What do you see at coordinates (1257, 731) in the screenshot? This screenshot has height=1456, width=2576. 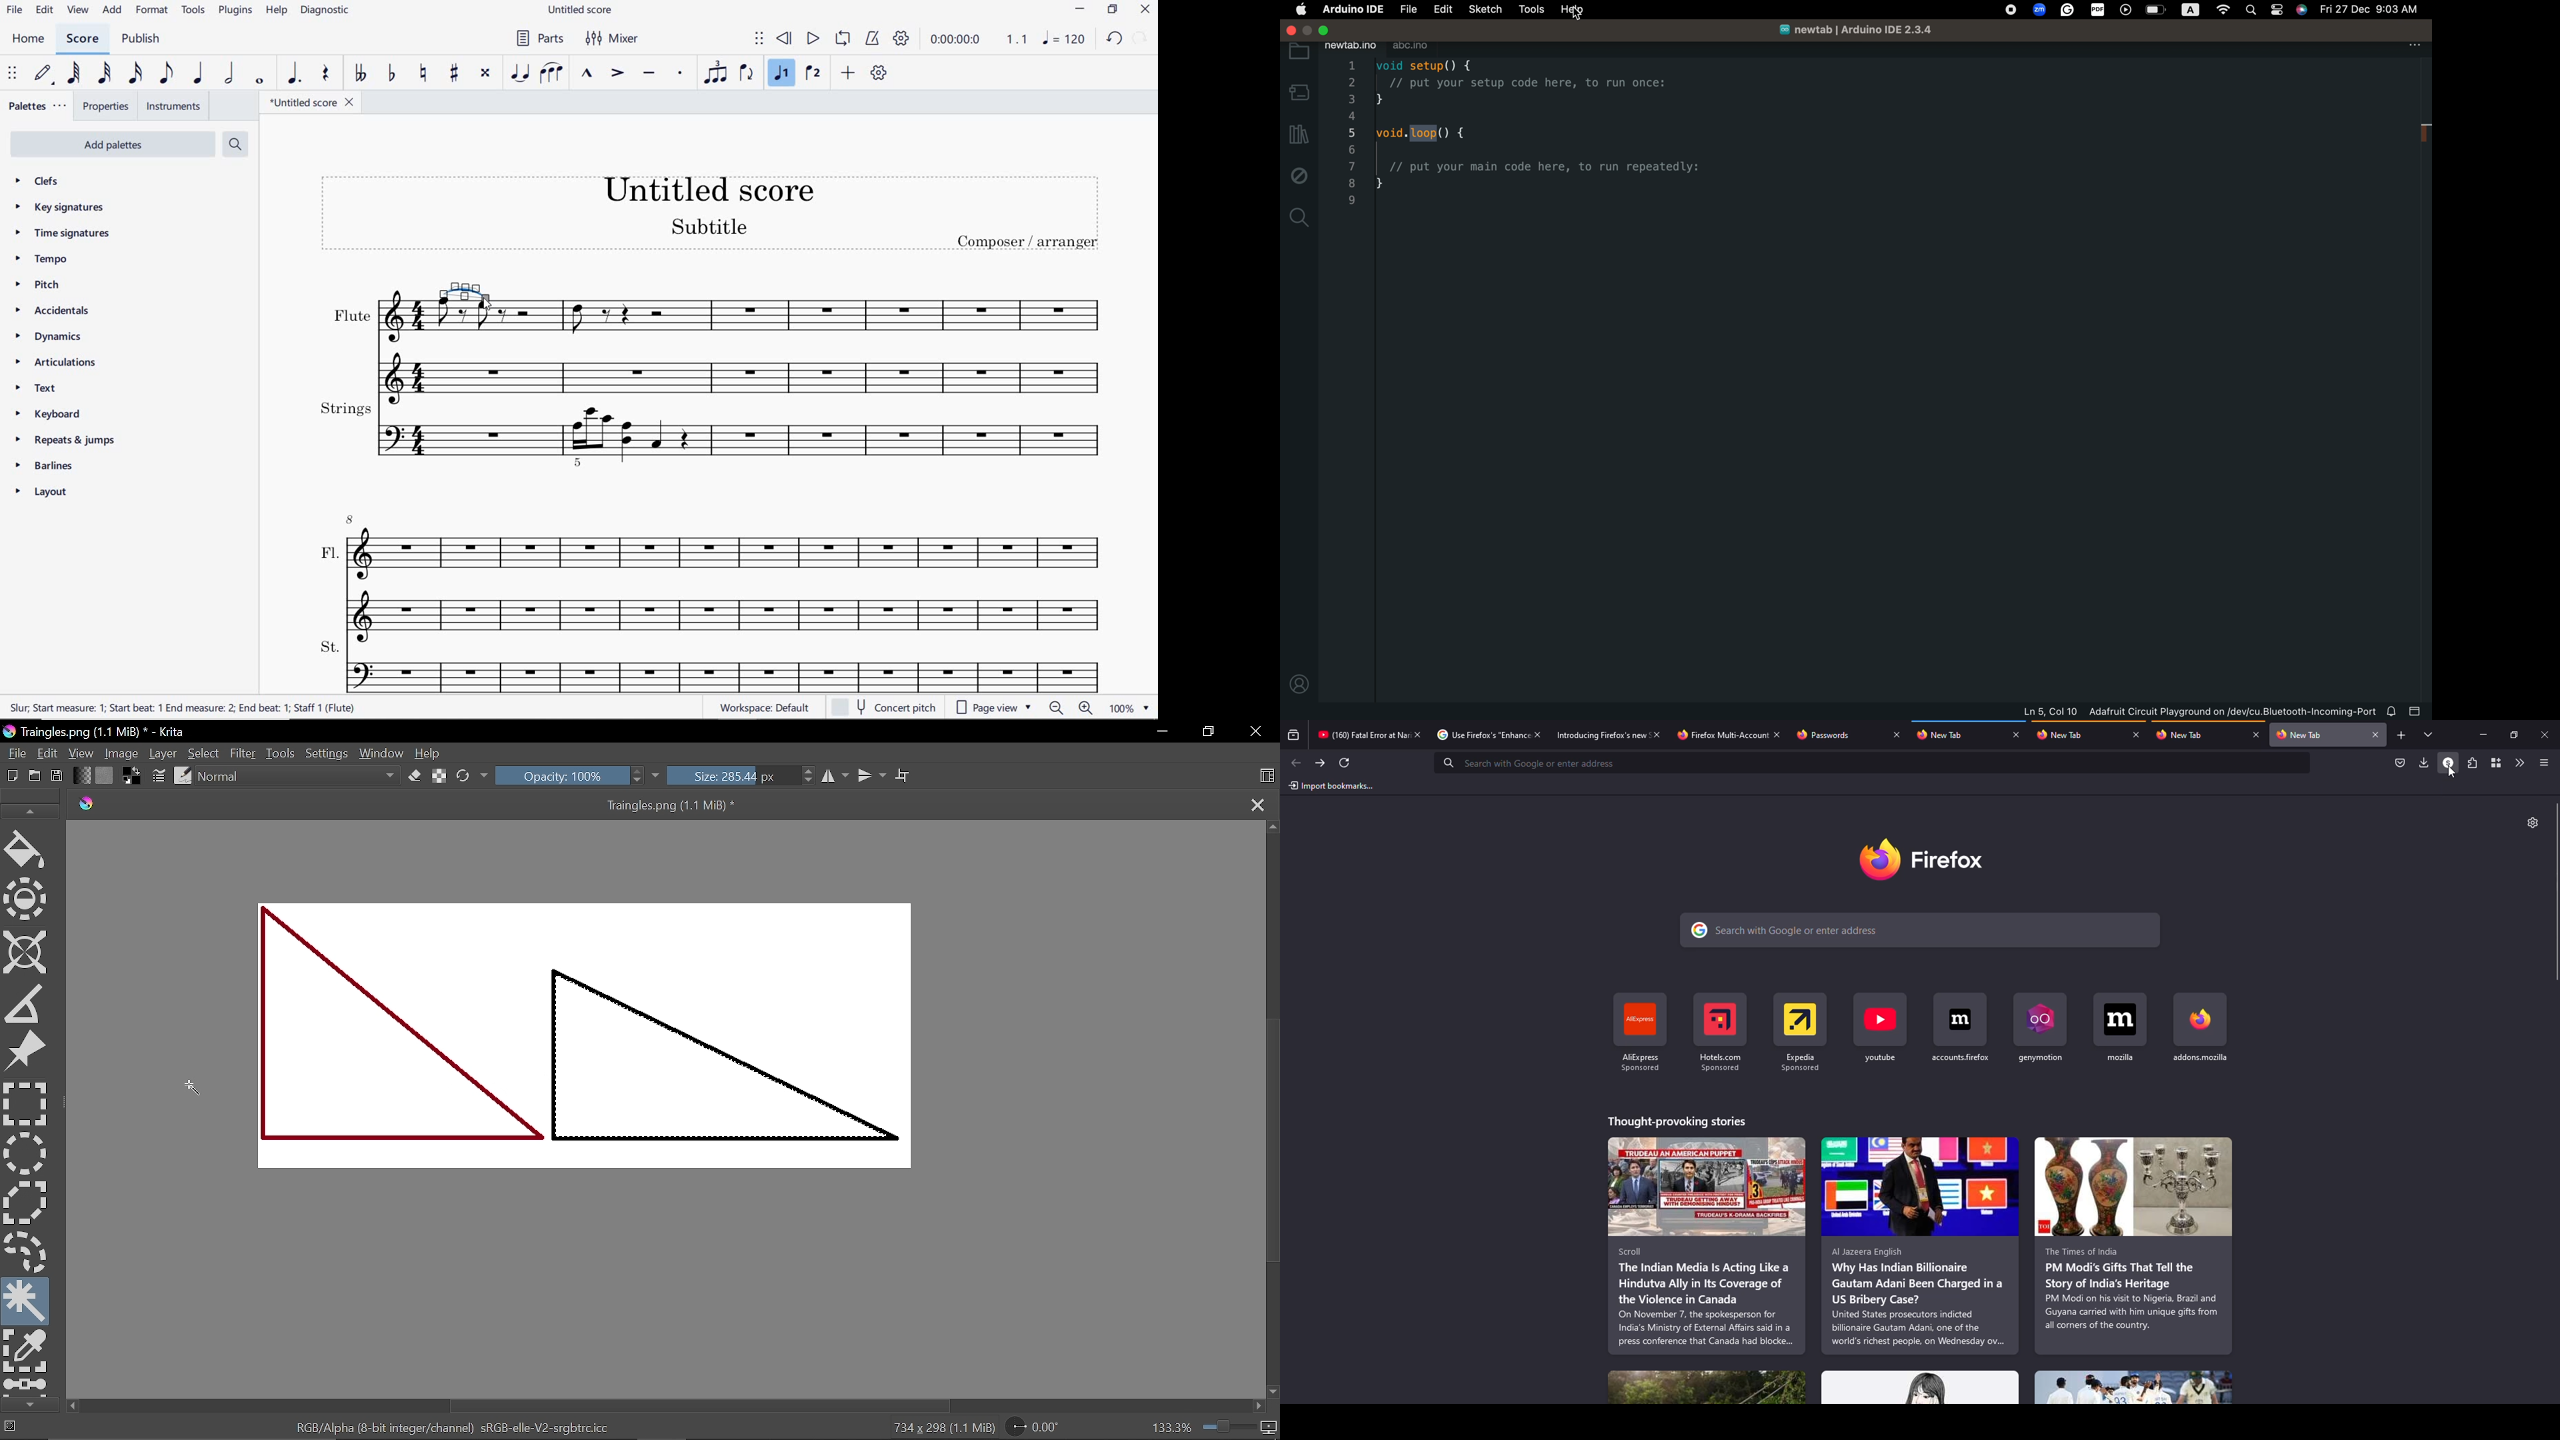 I see `Close` at bounding box center [1257, 731].